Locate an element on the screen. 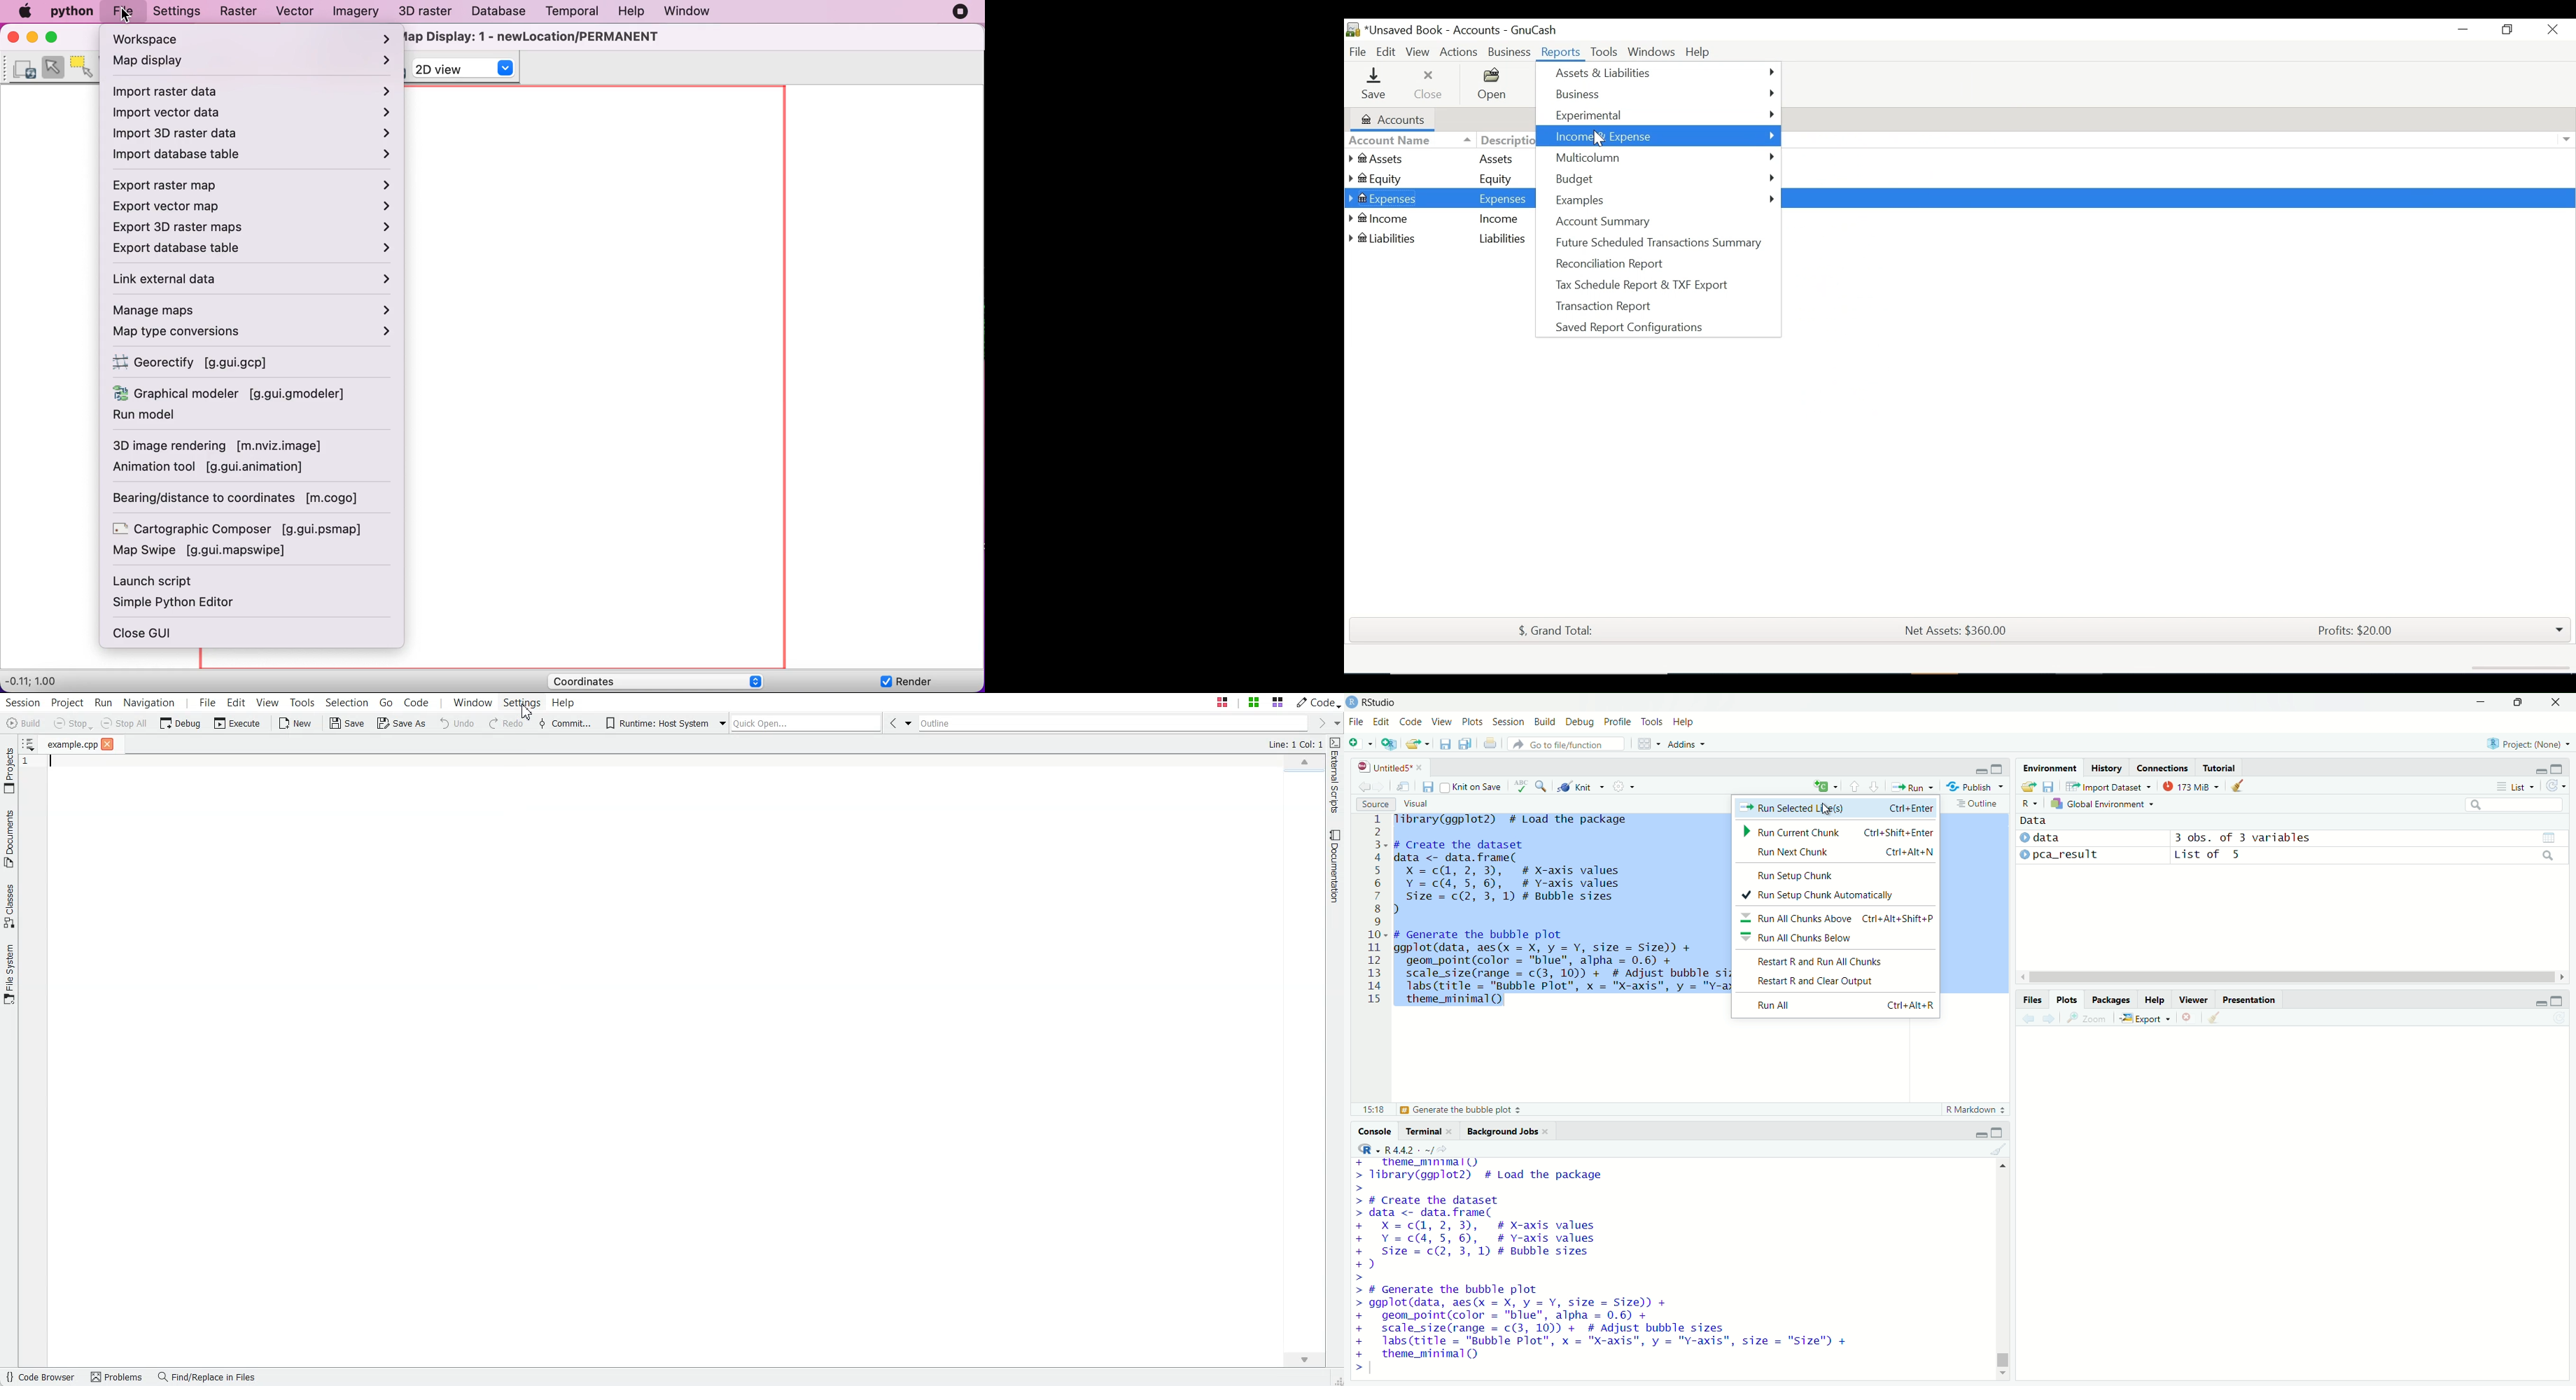 This screenshot has height=1400, width=2576. run all is located at coordinates (1843, 1004).